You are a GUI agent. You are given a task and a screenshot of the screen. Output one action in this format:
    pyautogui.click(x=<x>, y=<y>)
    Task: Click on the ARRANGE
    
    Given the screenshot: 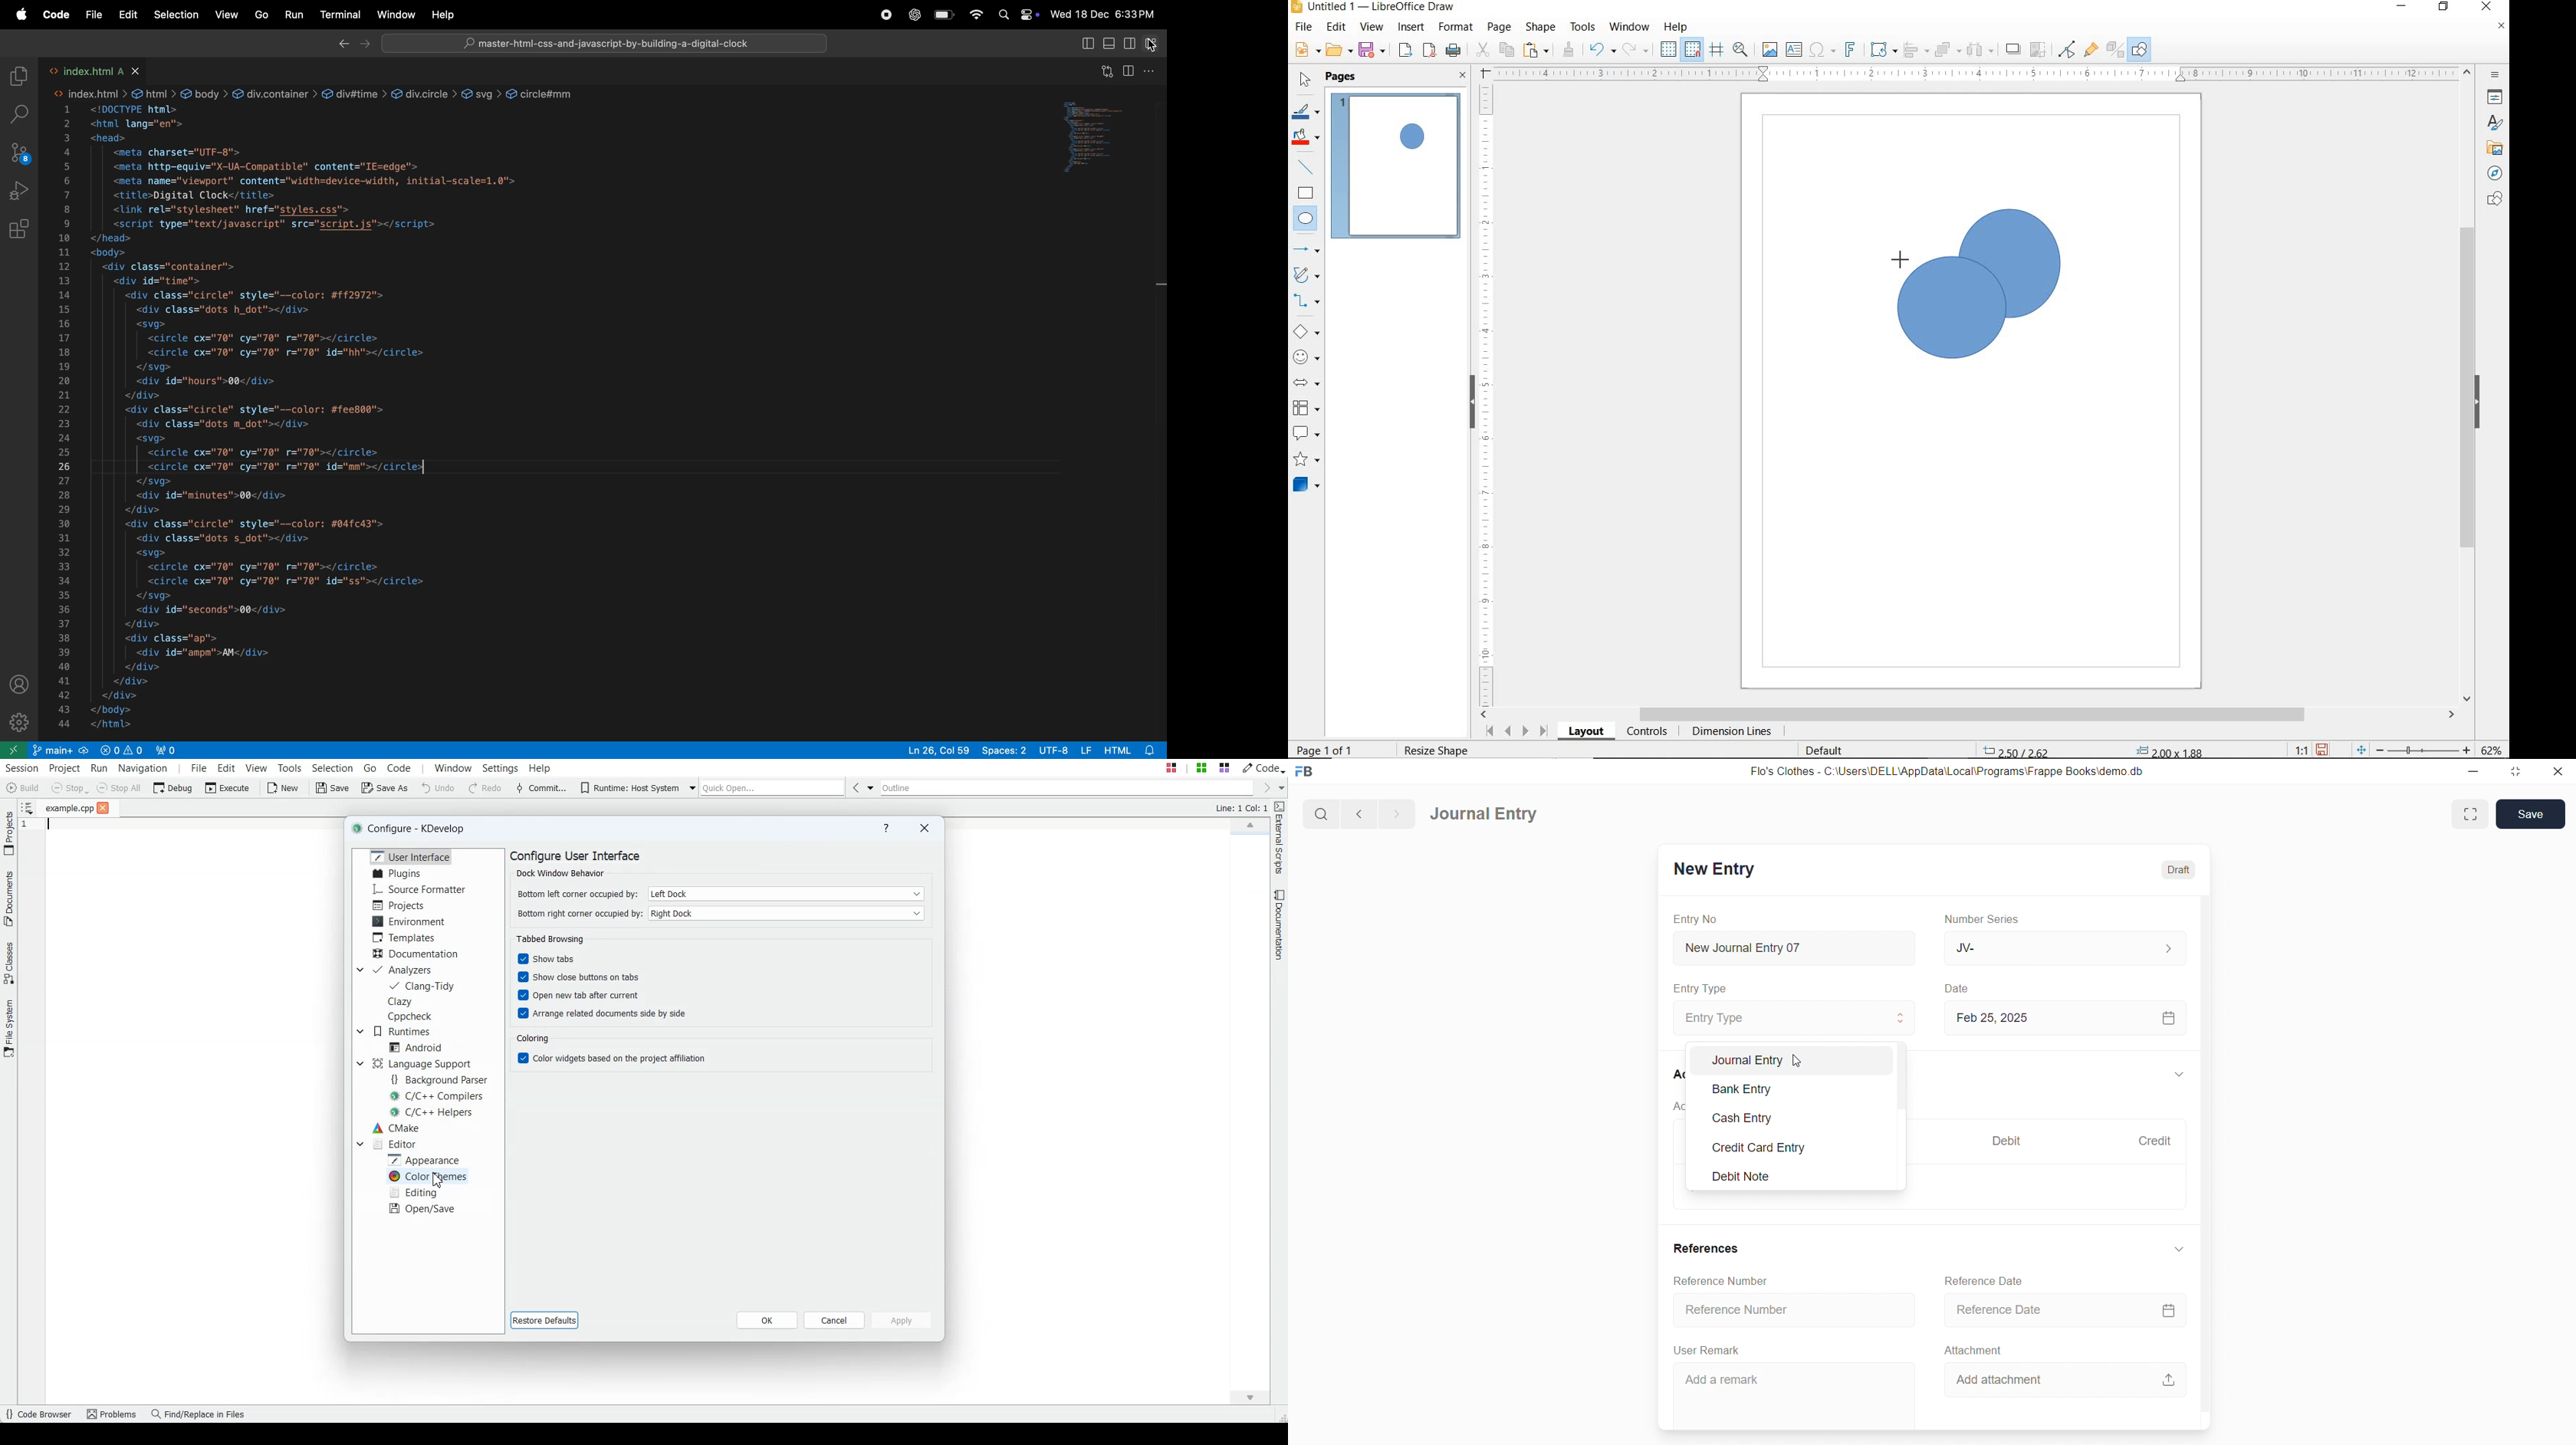 What is the action you would take?
    pyautogui.click(x=1947, y=50)
    